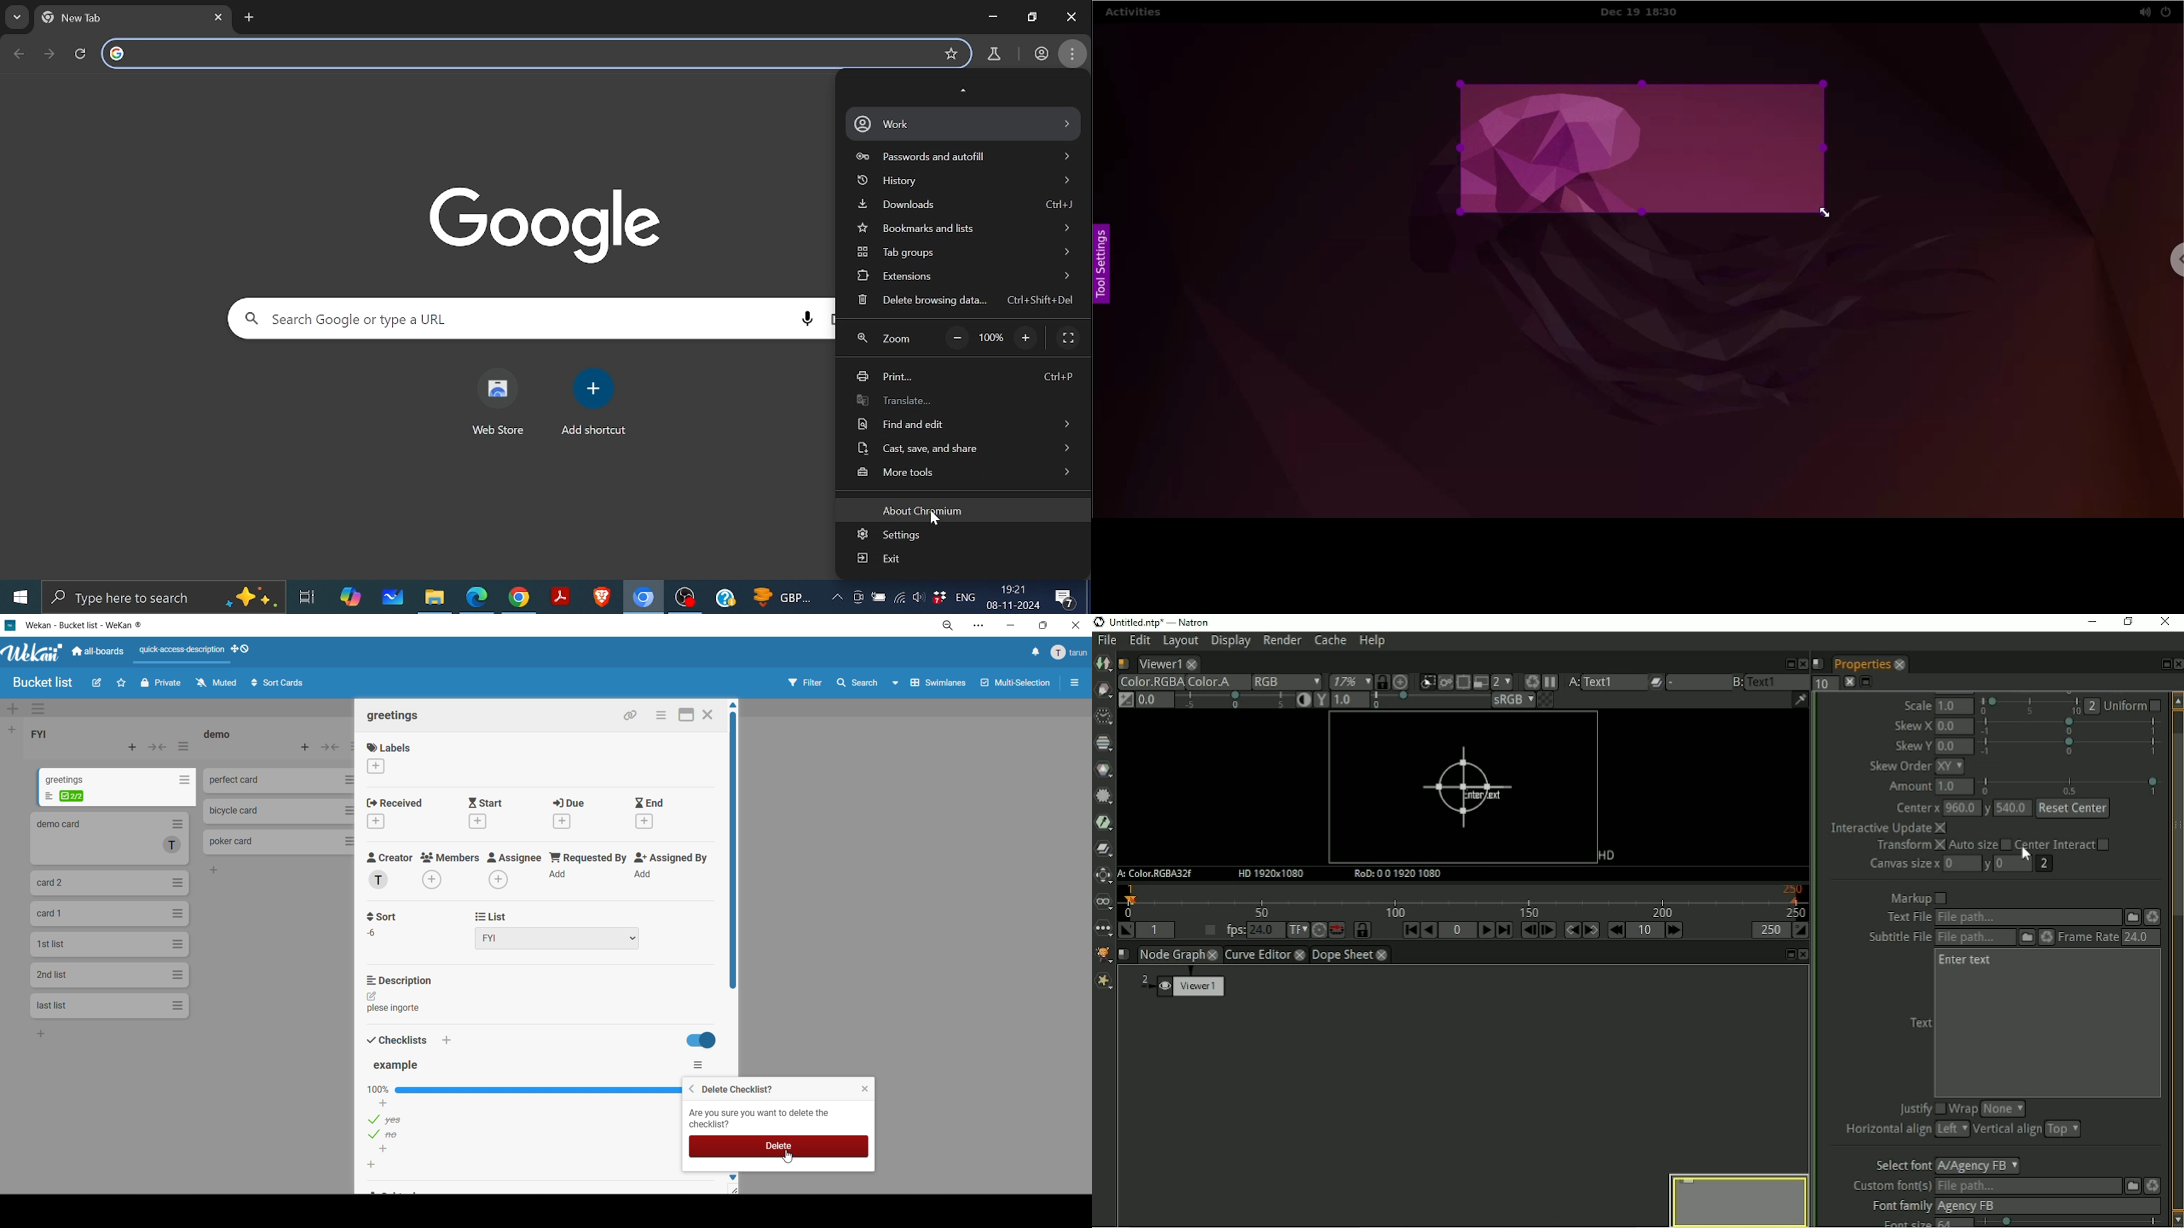 The width and height of the screenshot is (2184, 1232). I want to click on cards, so click(110, 947).